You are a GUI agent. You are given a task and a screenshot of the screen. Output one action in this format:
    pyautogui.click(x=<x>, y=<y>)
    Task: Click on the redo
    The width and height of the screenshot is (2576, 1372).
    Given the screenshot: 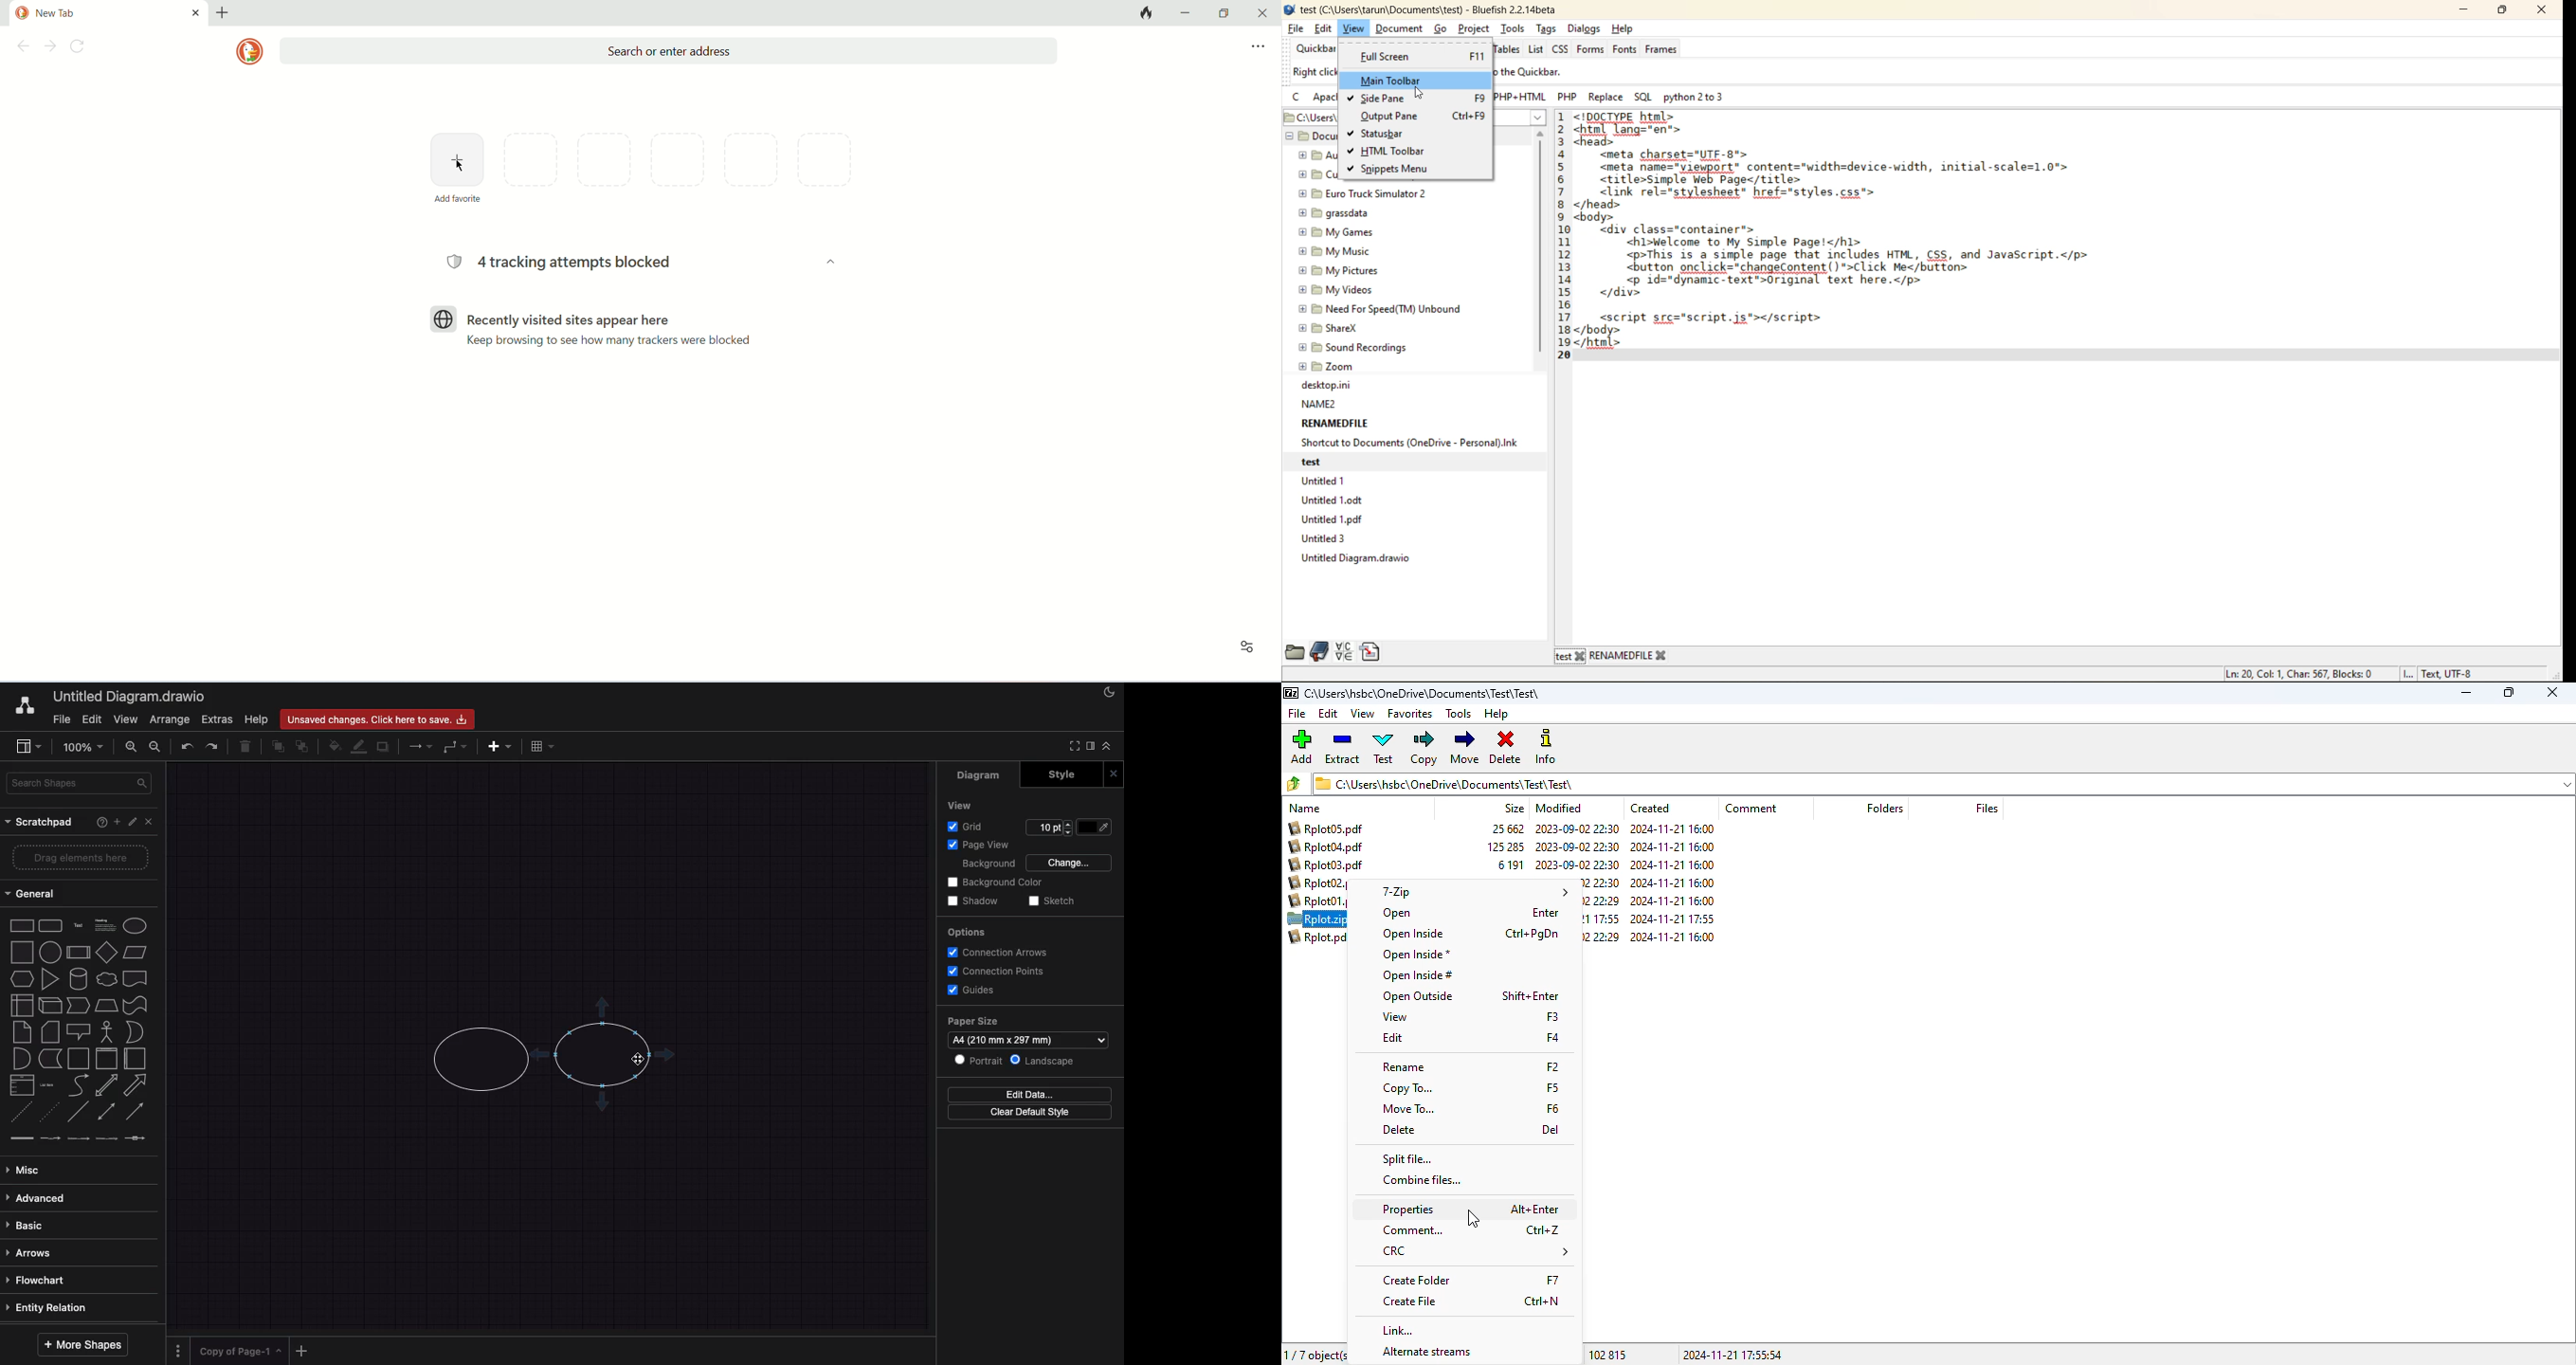 What is the action you would take?
    pyautogui.click(x=213, y=746)
    